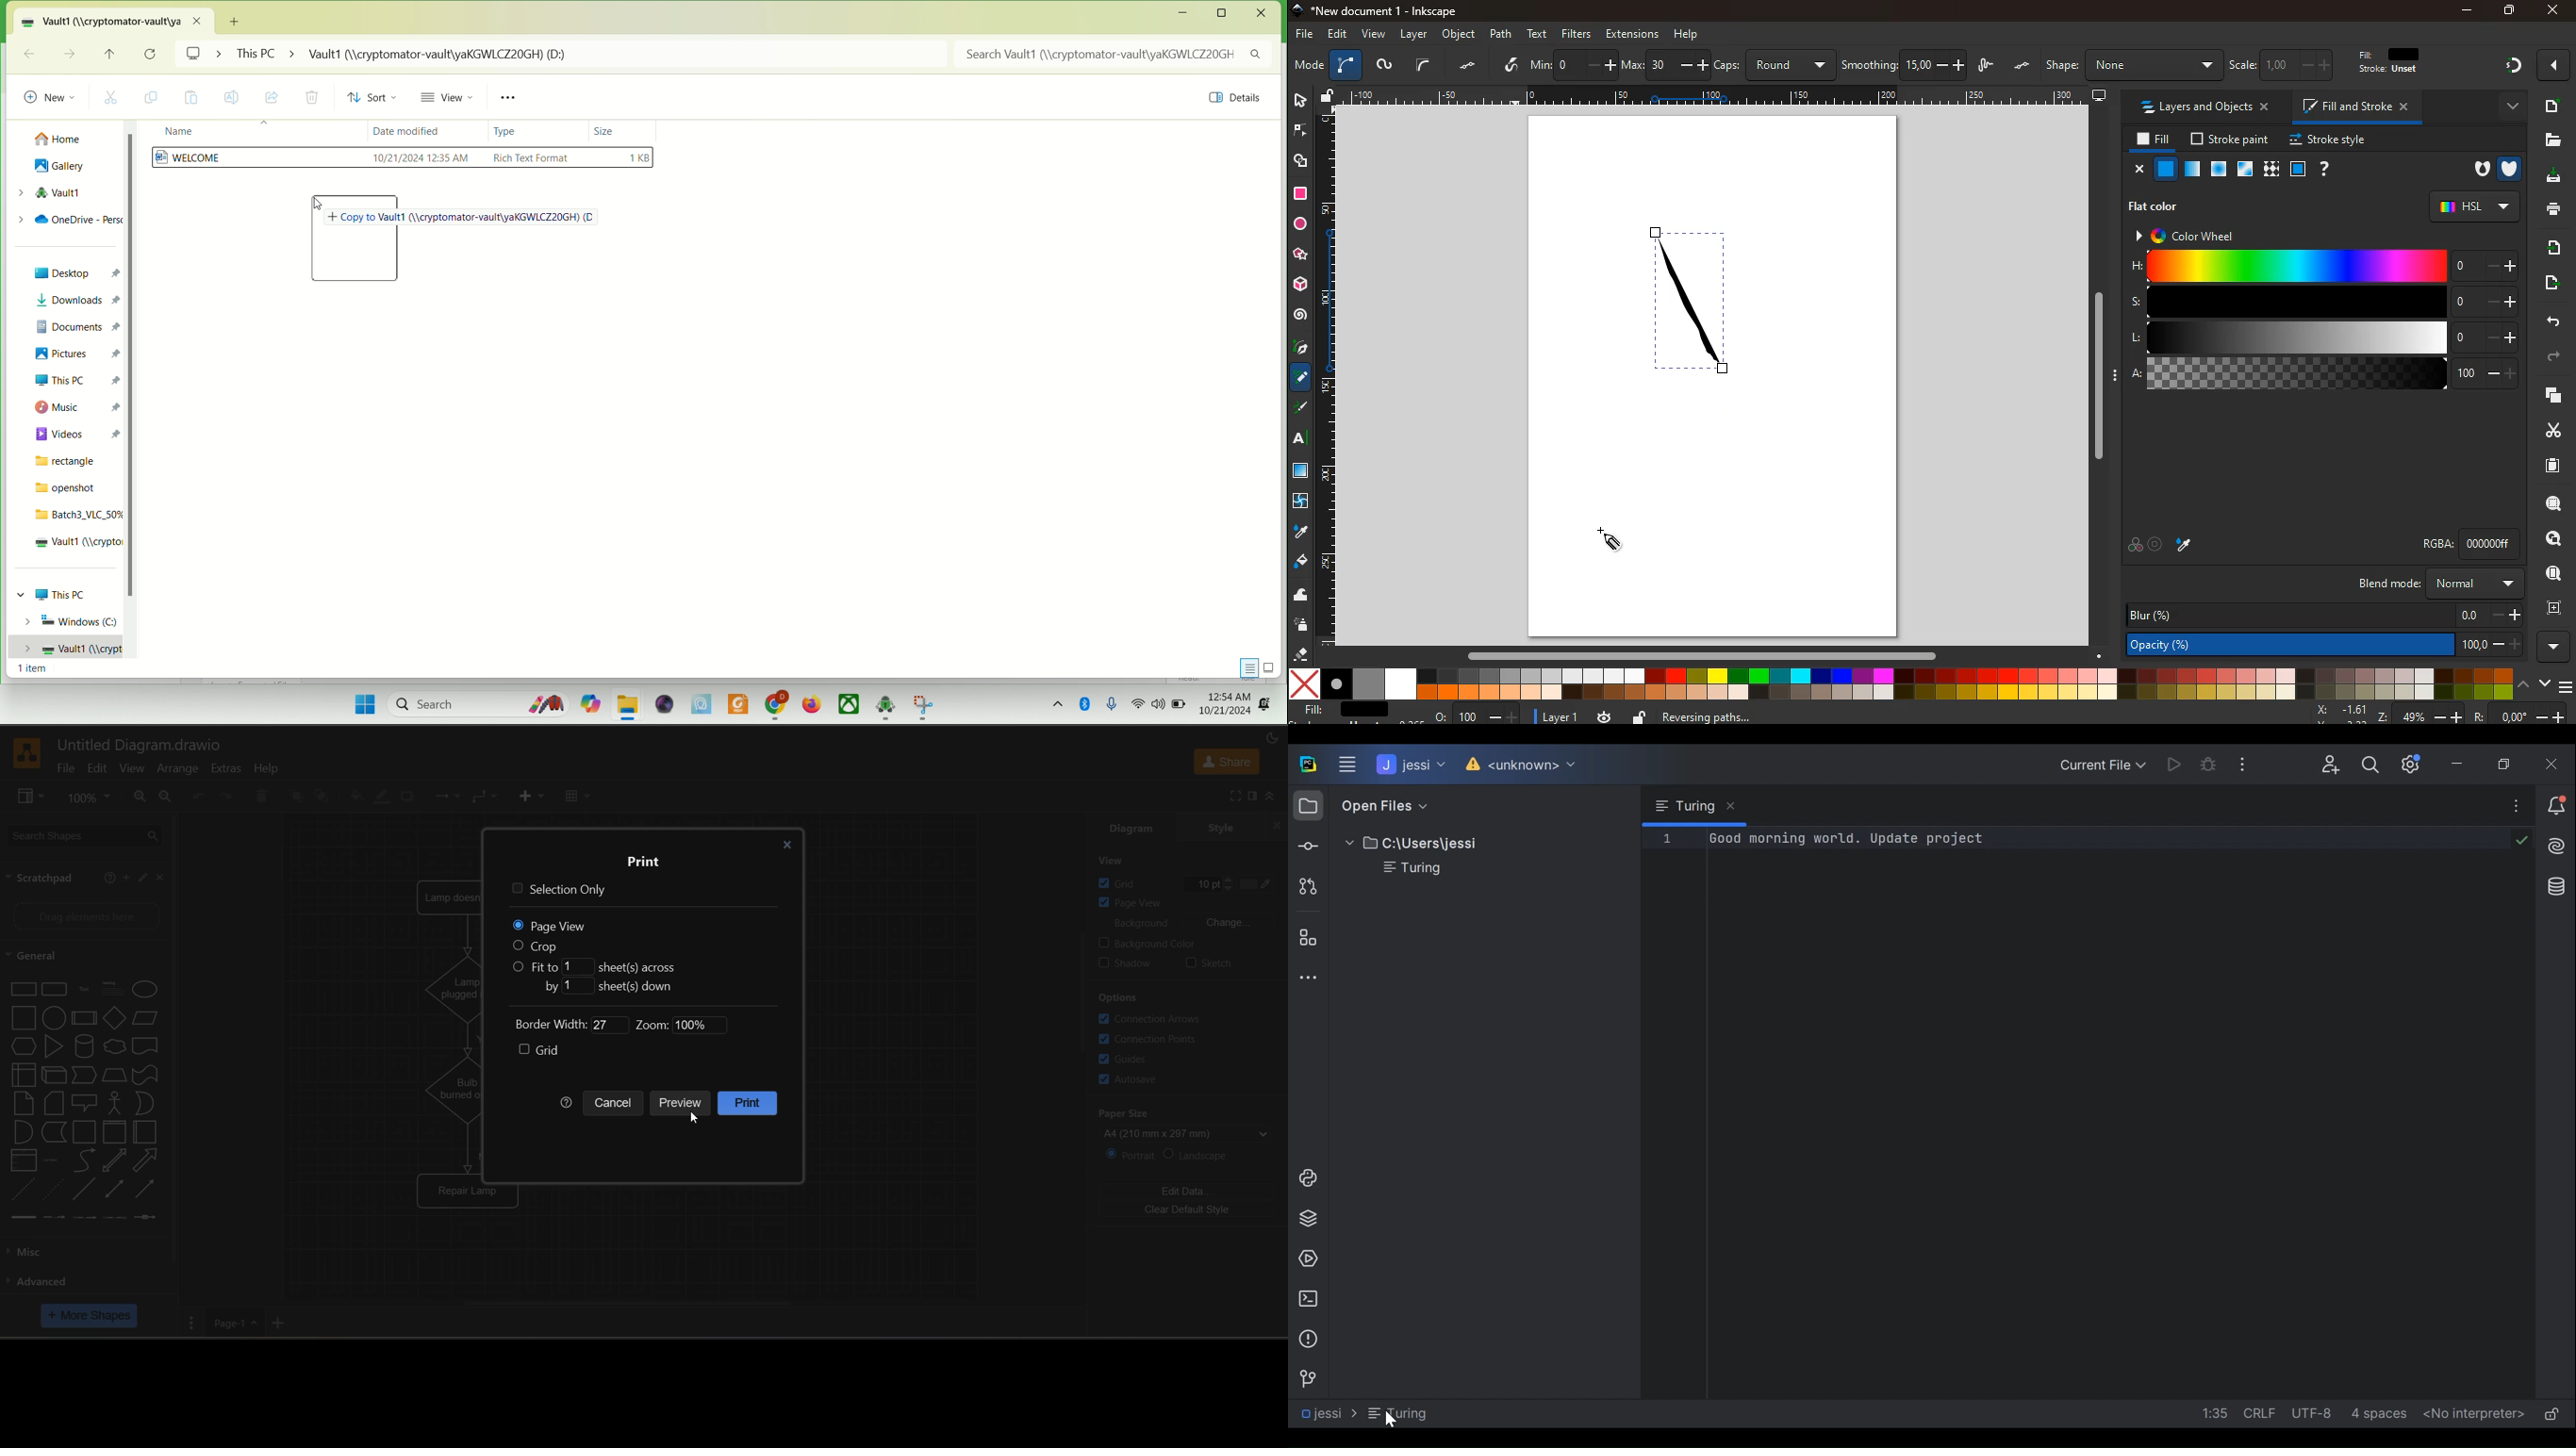  Describe the element at coordinates (48, 1283) in the screenshot. I see `advanced` at that location.